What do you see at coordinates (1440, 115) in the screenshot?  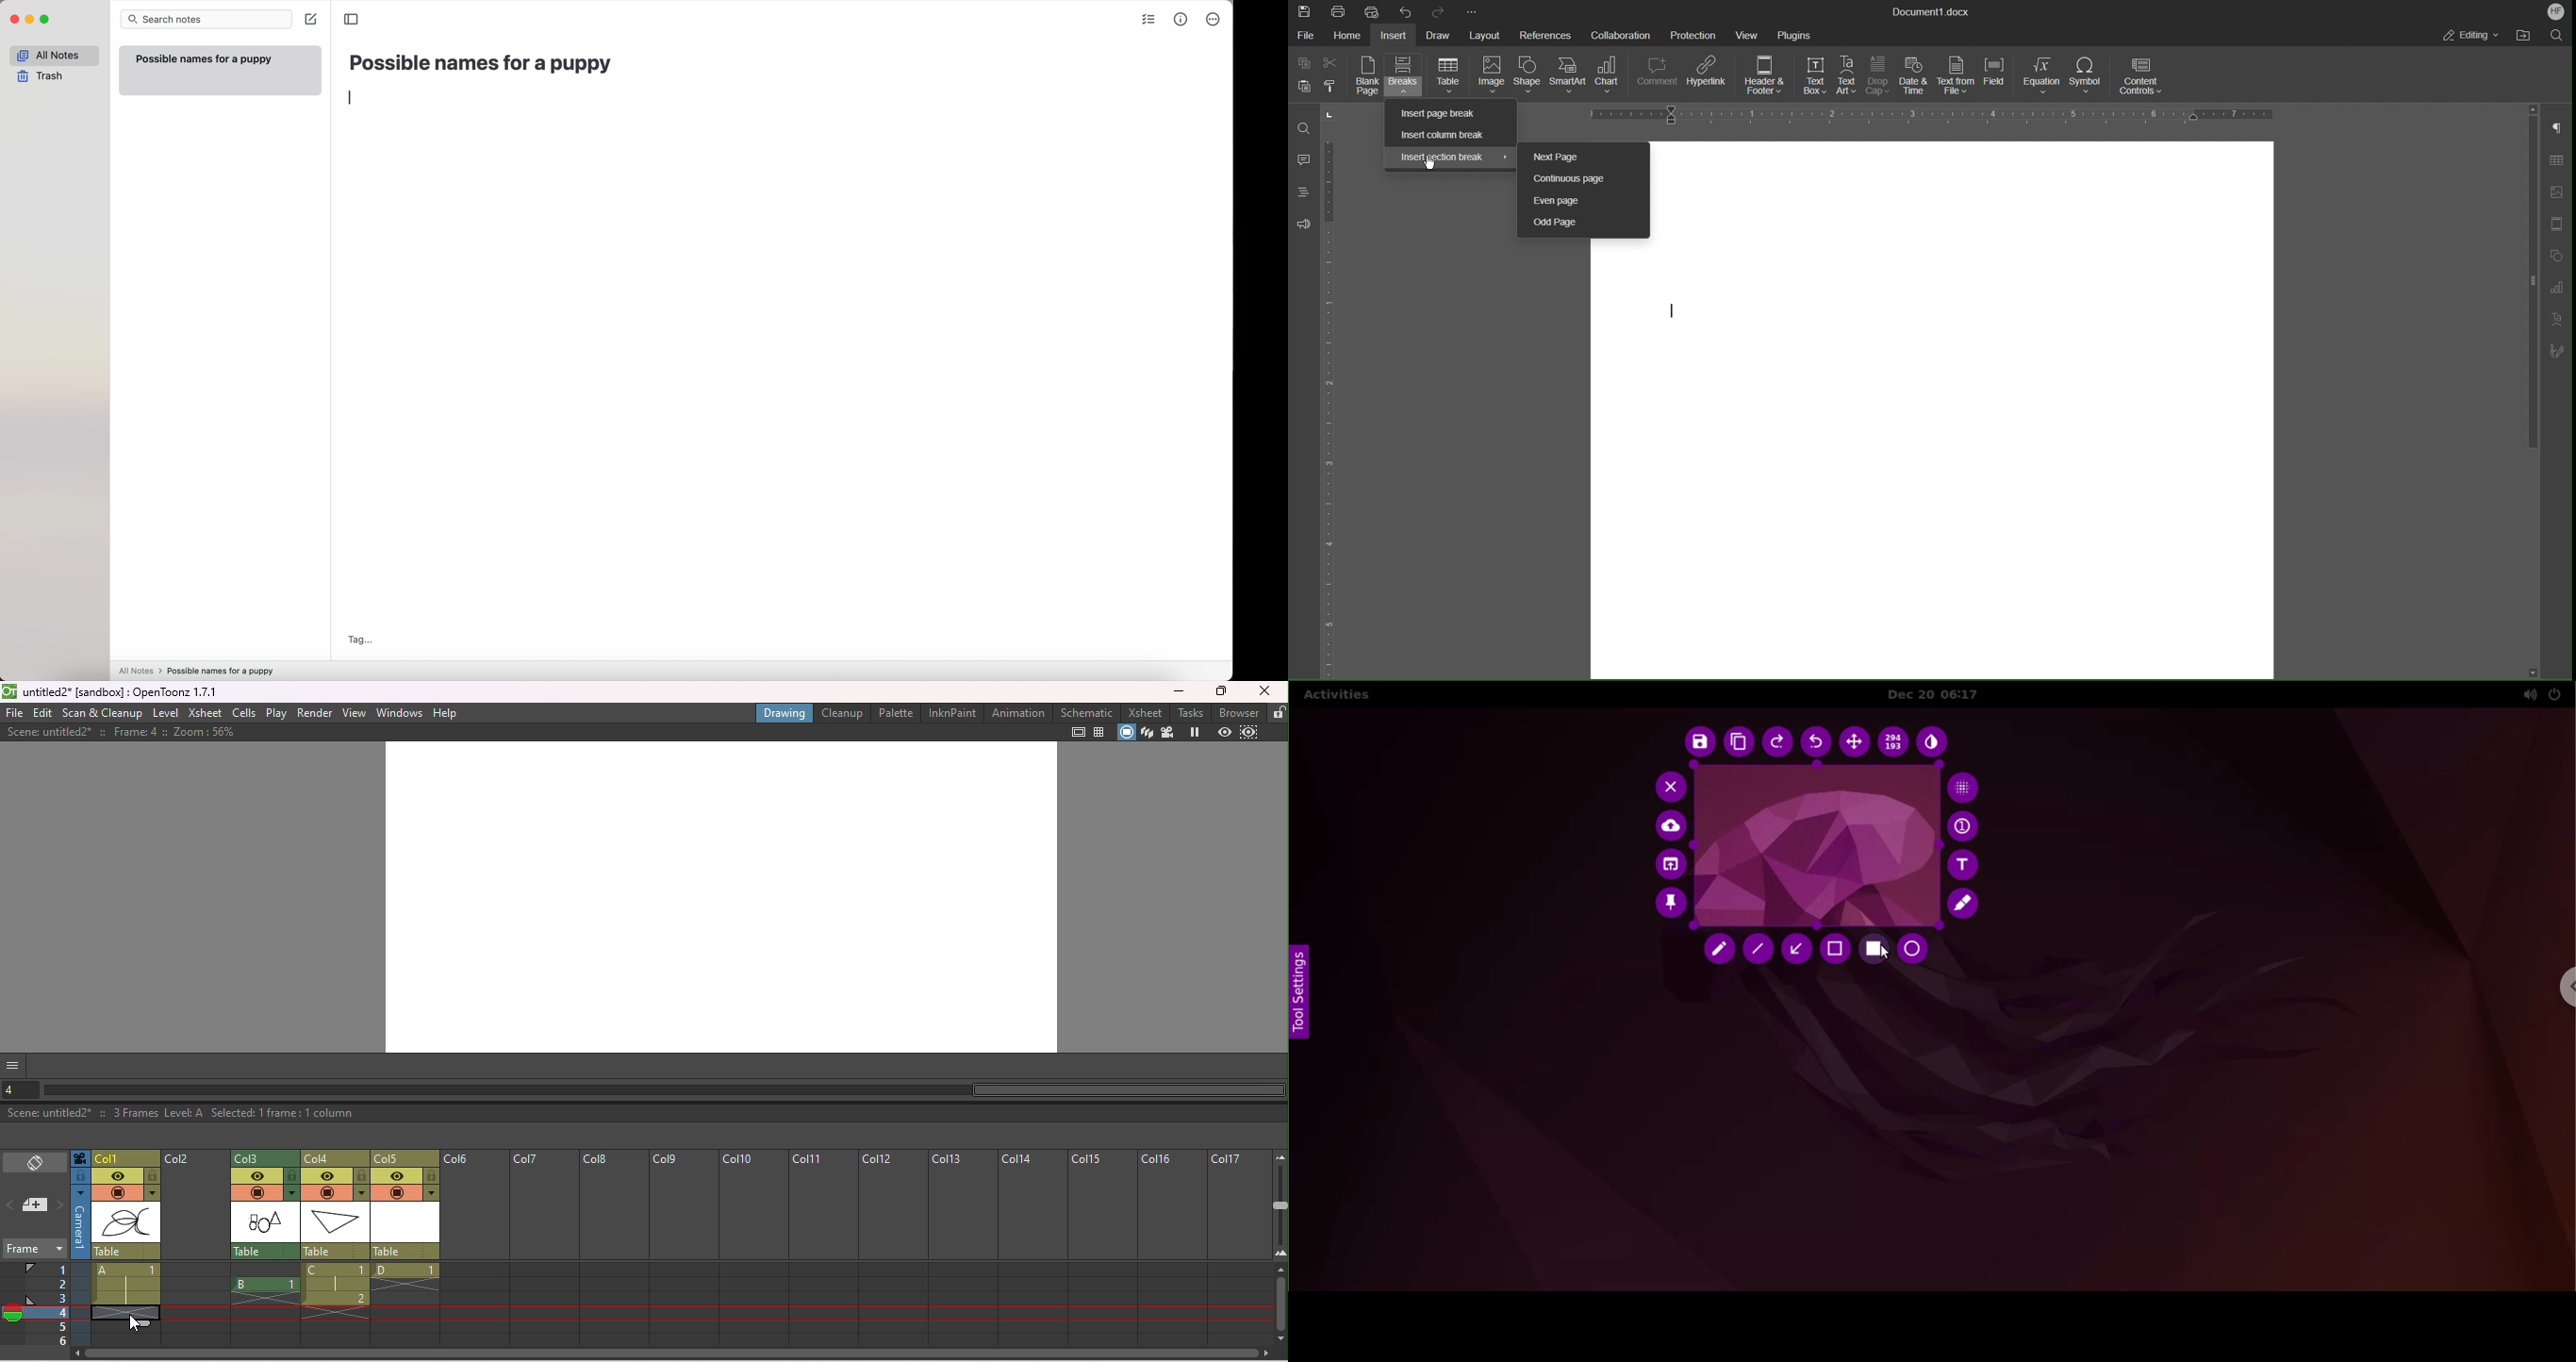 I see `Insert page break` at bounding box center [1440, 115].